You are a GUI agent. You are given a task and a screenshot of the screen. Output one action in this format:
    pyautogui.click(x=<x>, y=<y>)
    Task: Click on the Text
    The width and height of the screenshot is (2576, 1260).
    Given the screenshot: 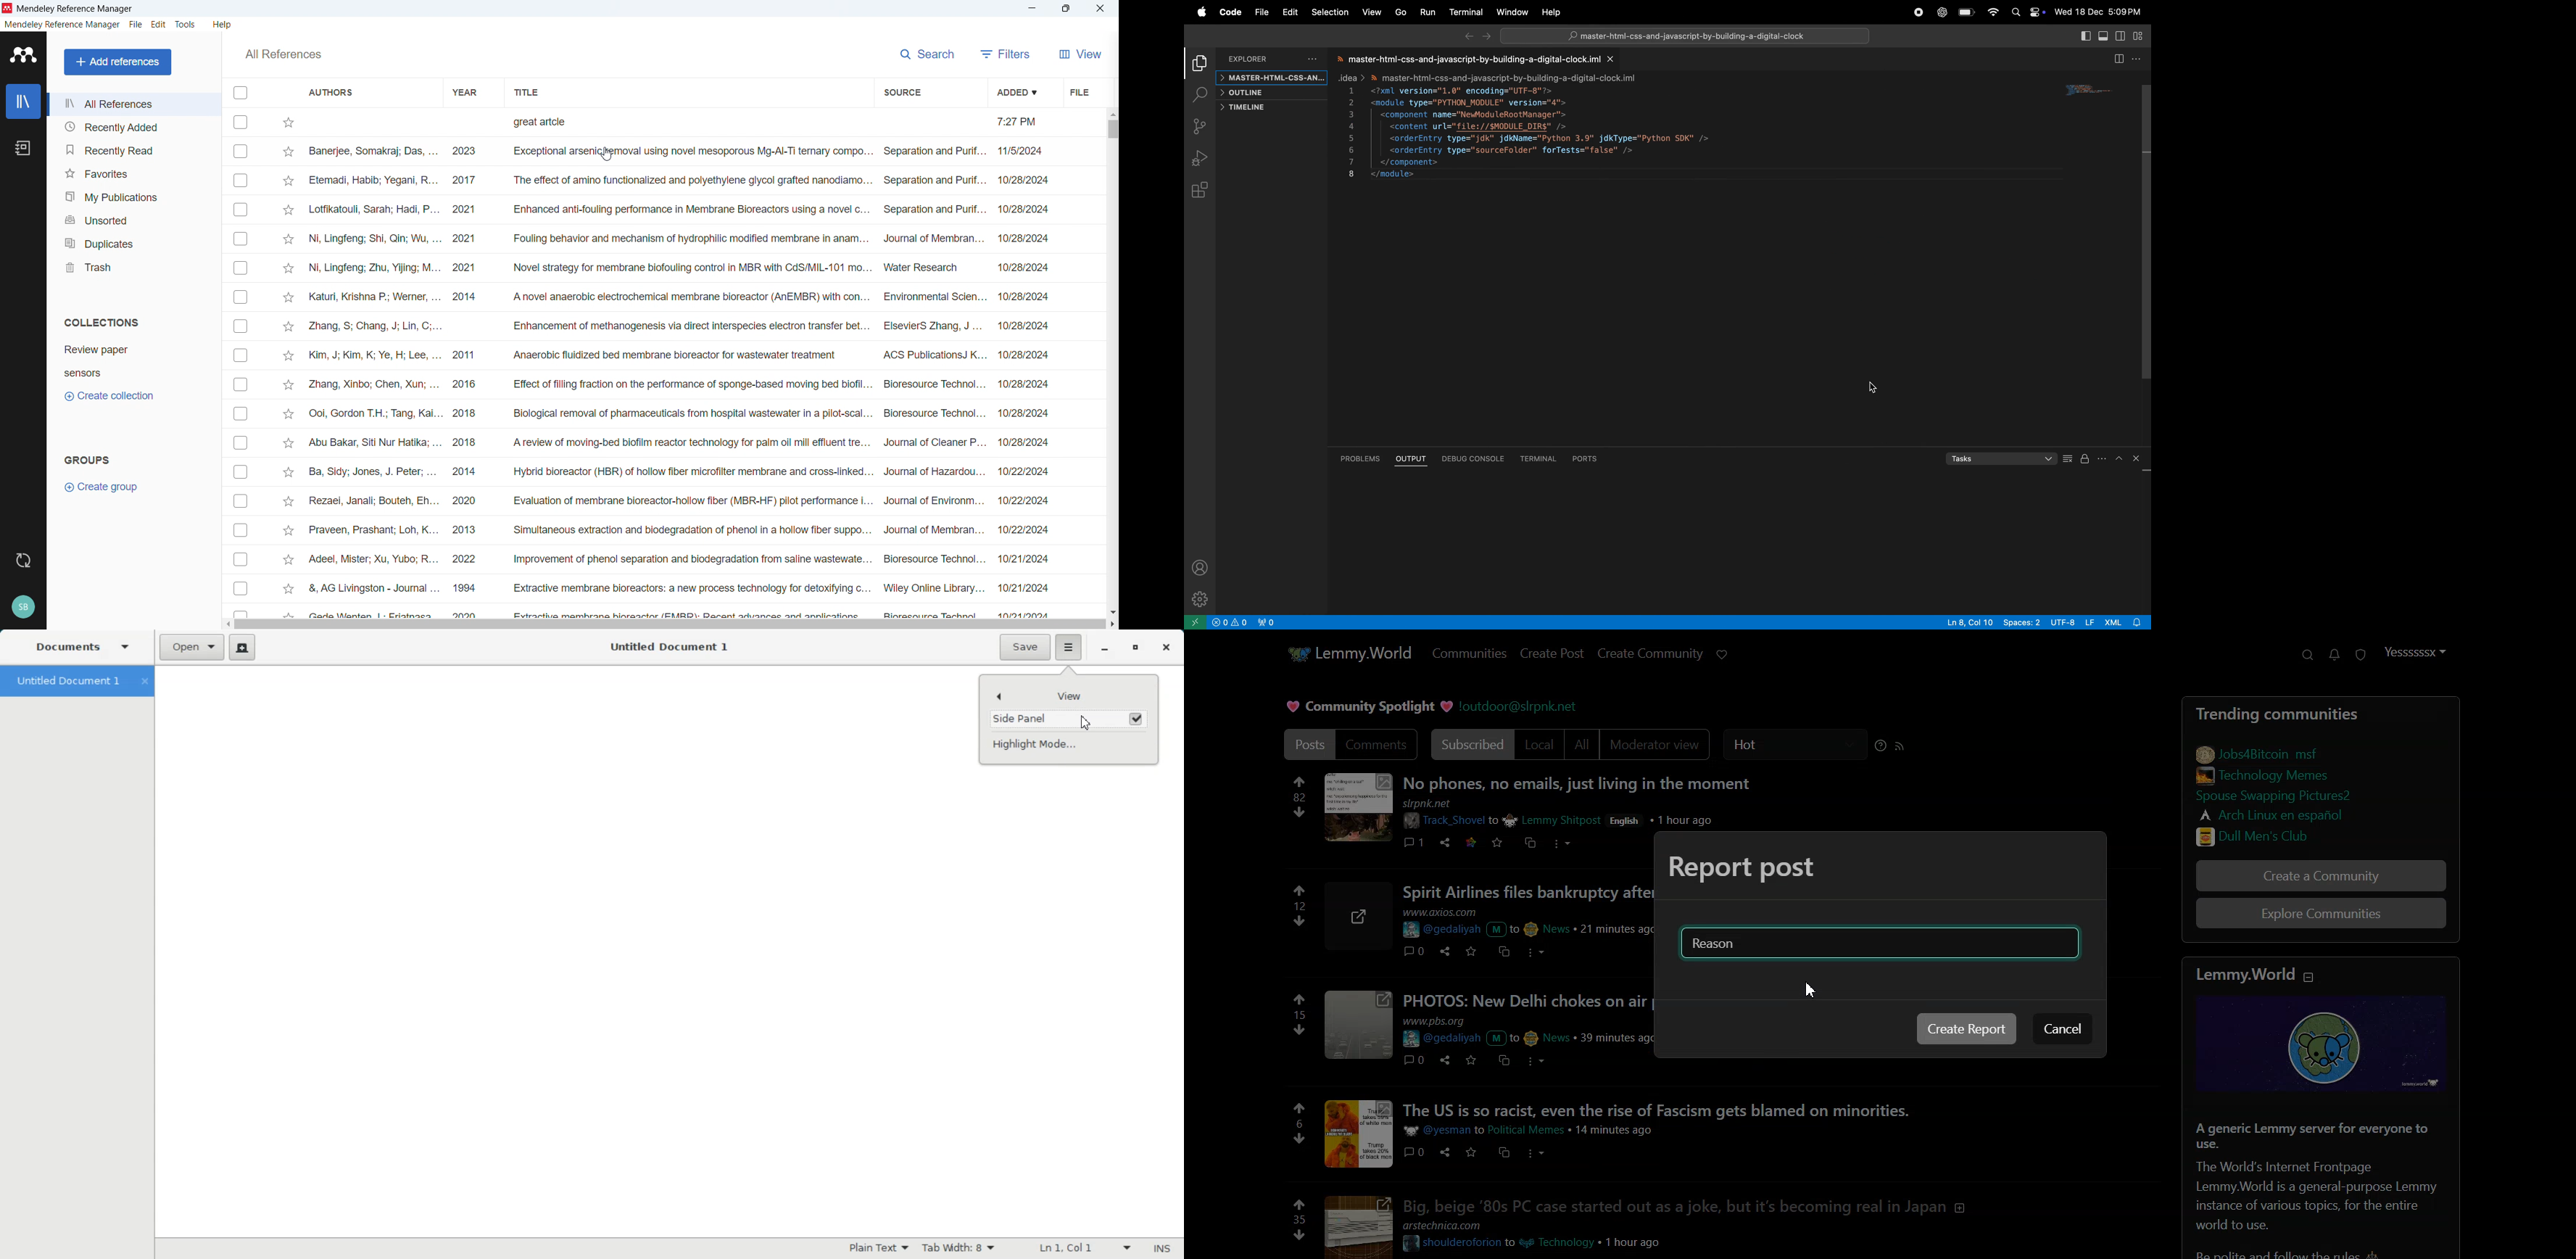 What is the action you would take?
    pyautogui.click(x=2327, y=1185)
    